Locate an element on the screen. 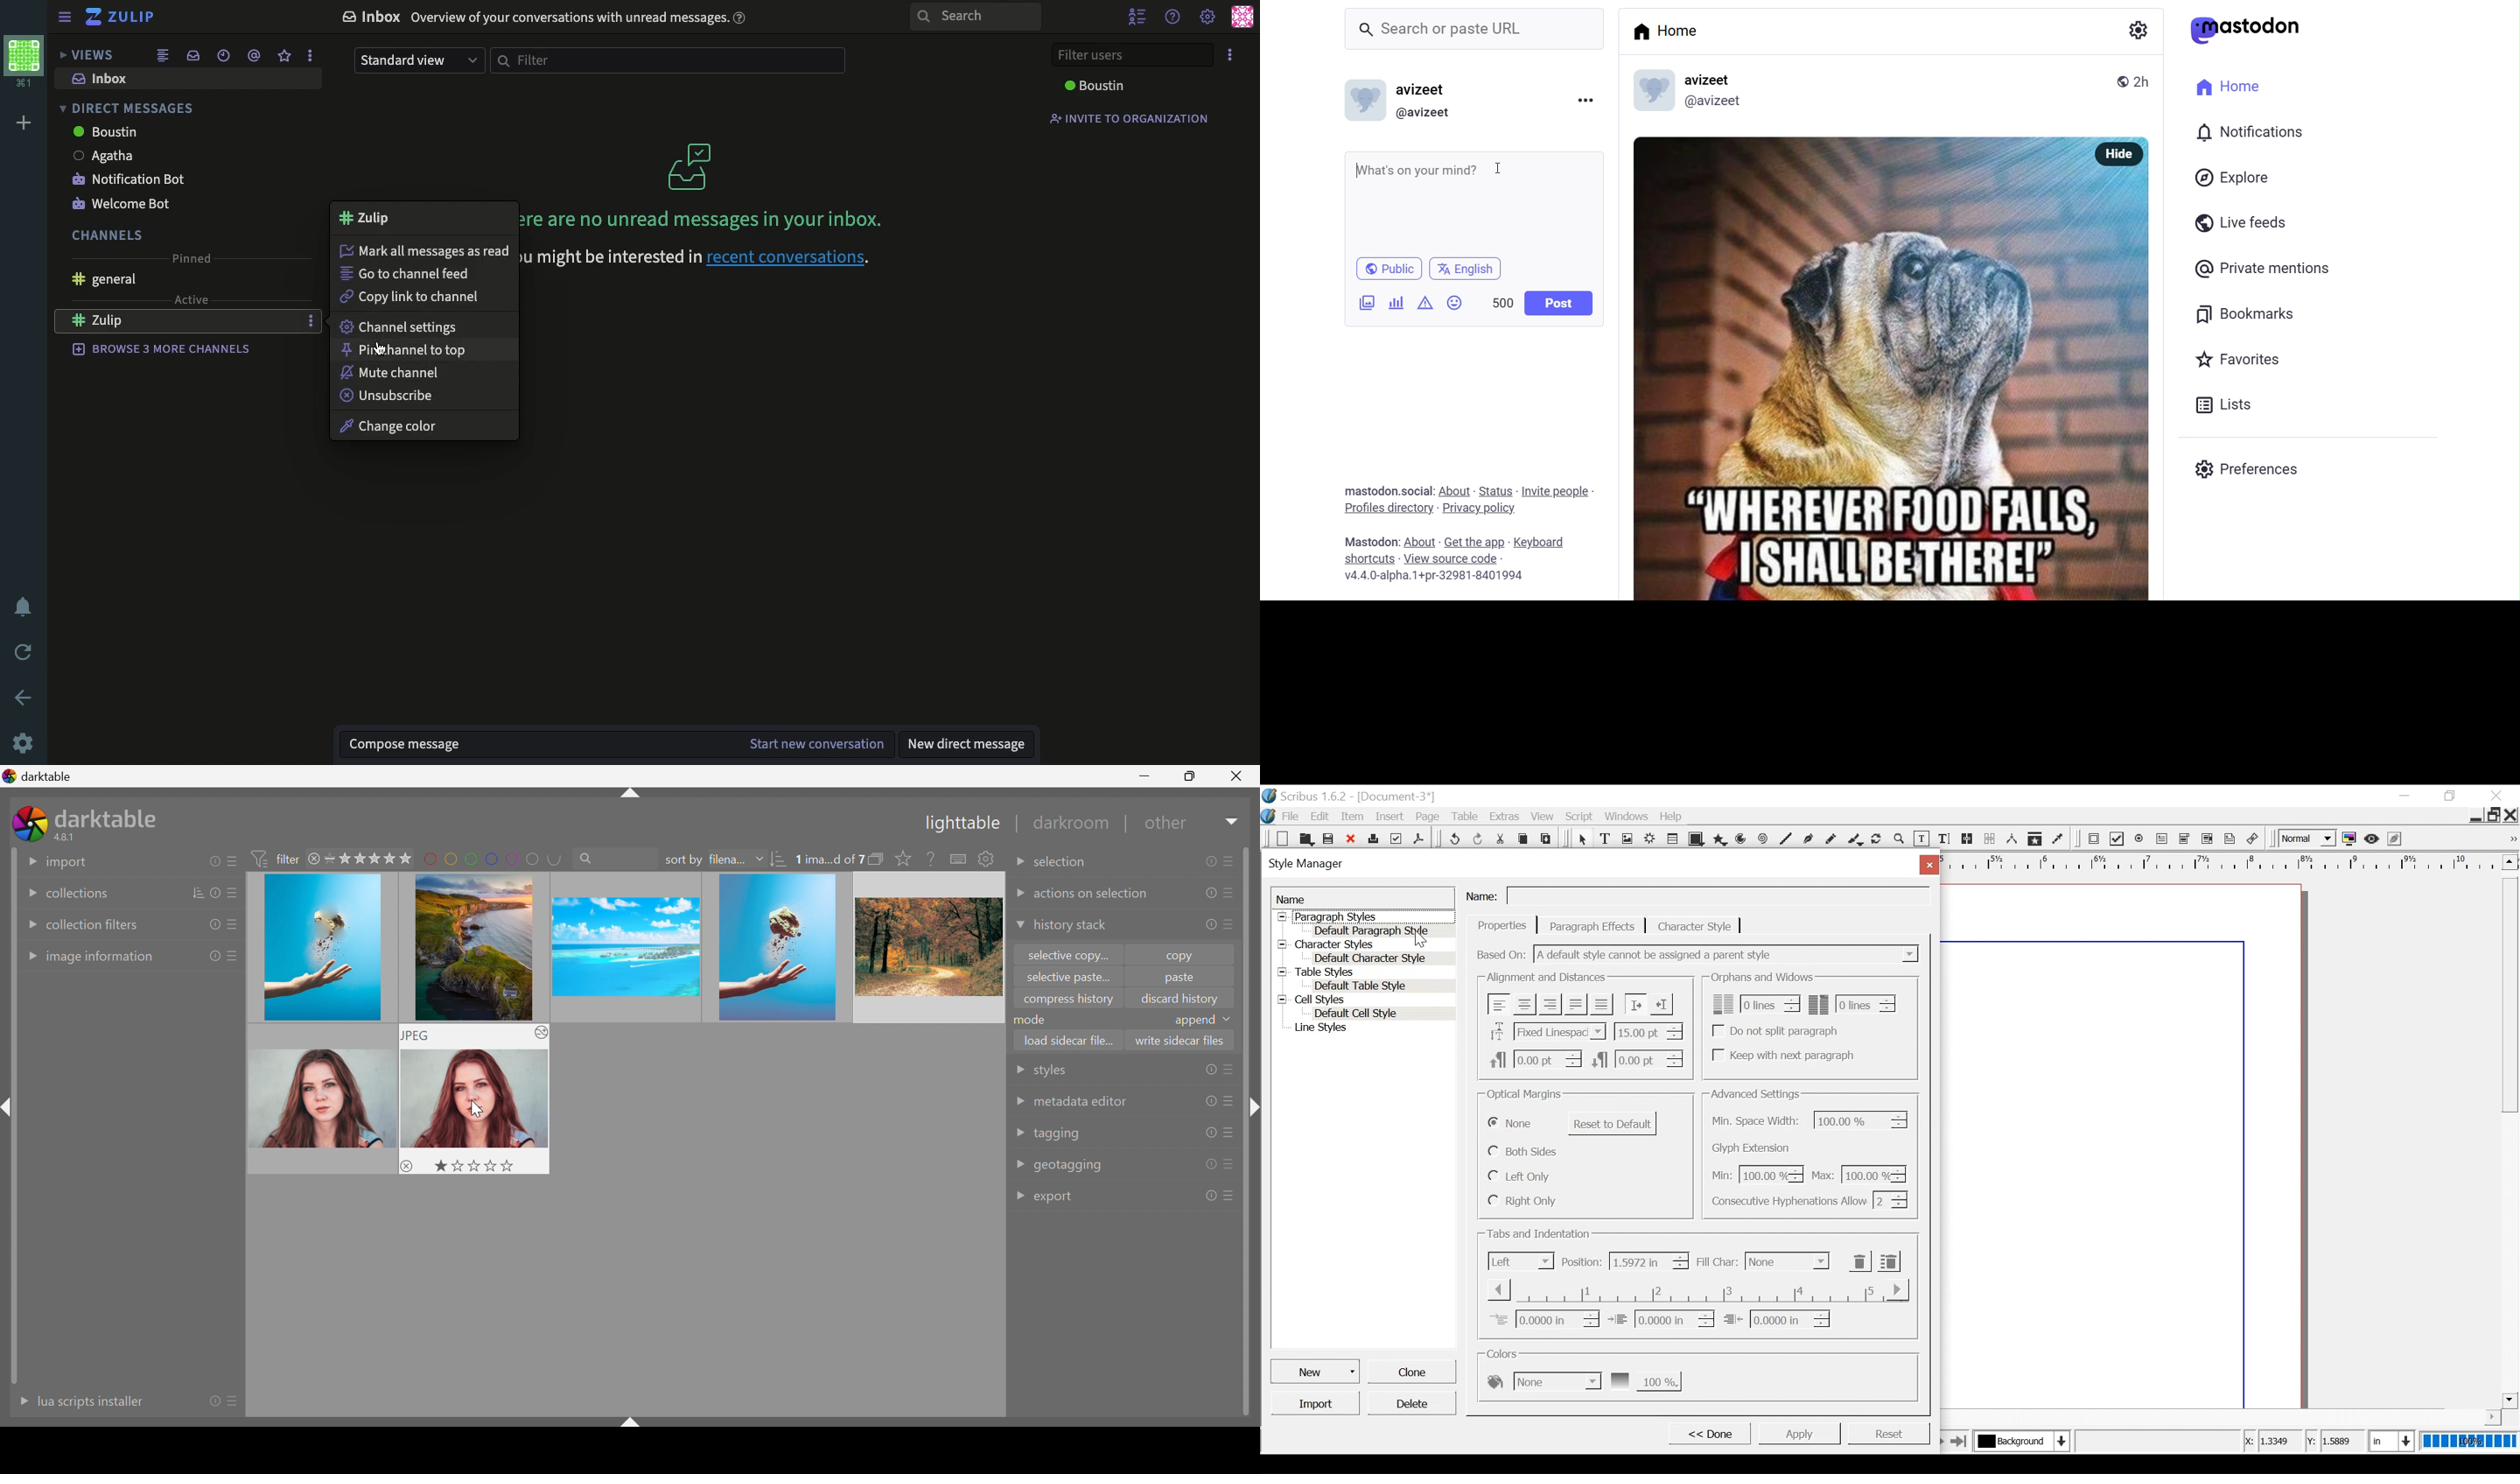  Live feeds is located at coordinates (2244, 226).